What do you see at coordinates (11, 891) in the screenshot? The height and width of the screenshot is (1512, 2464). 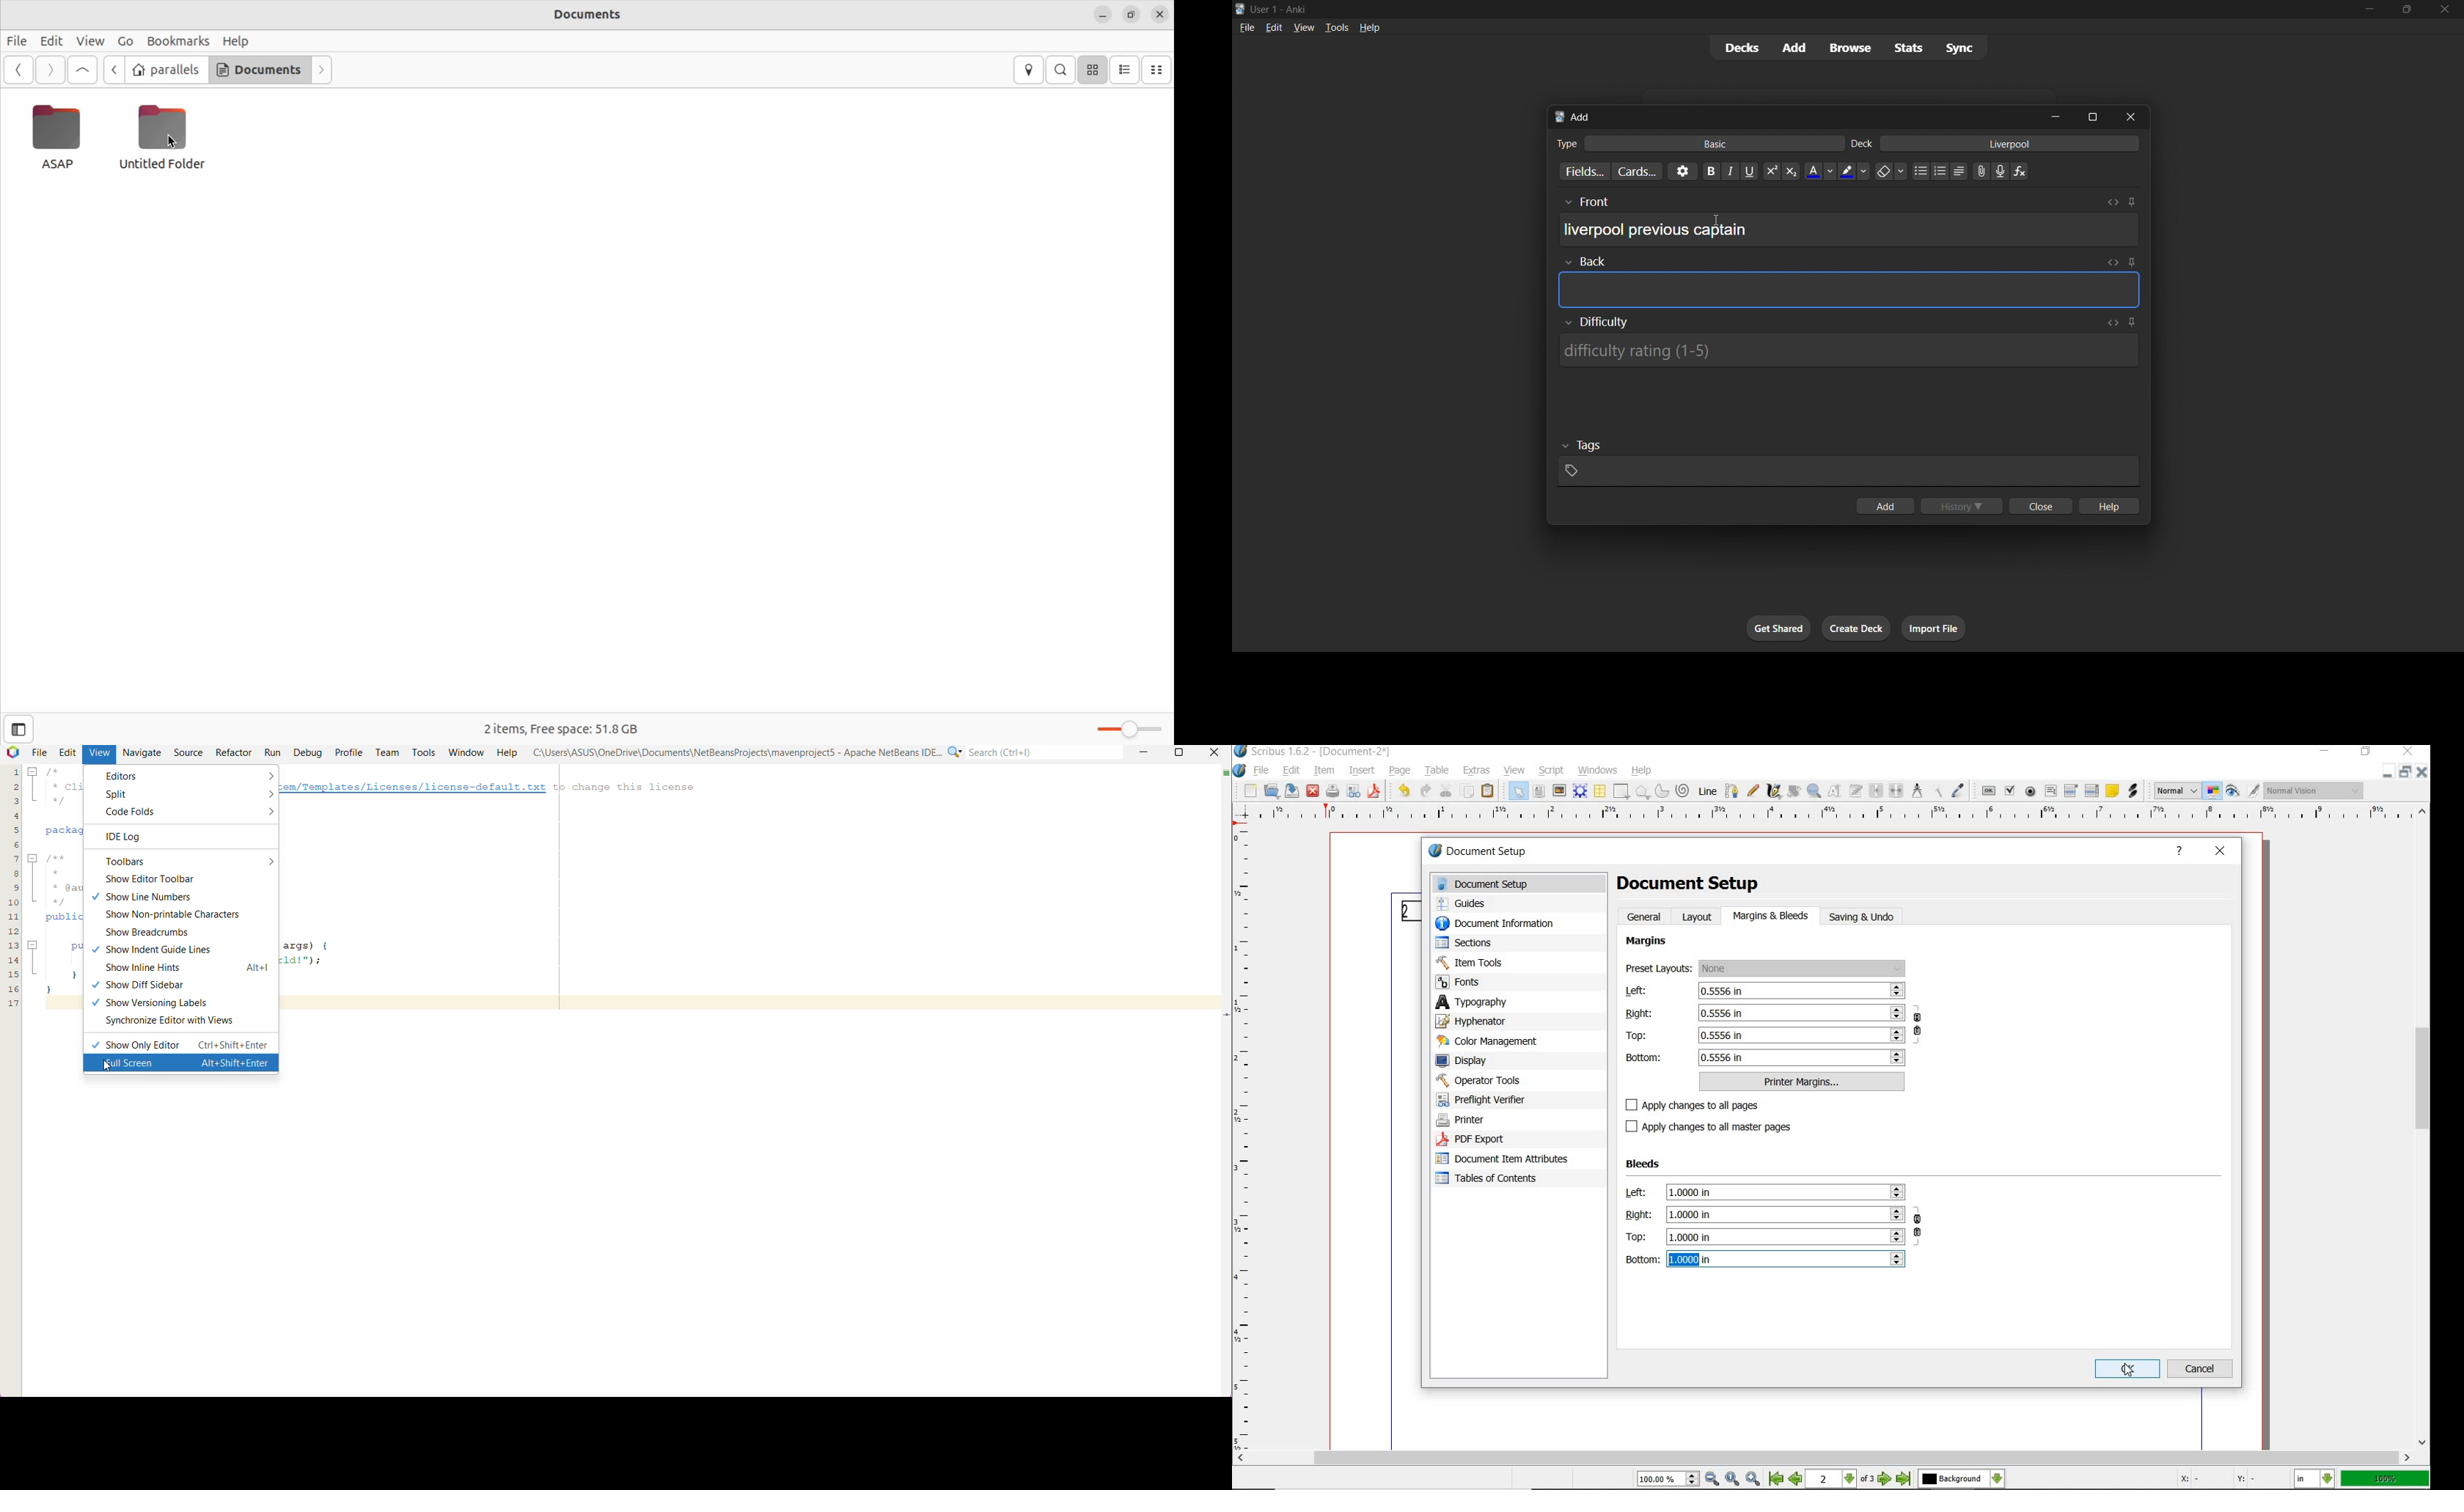 I see `lines of code` at bounding box center [11, 891].